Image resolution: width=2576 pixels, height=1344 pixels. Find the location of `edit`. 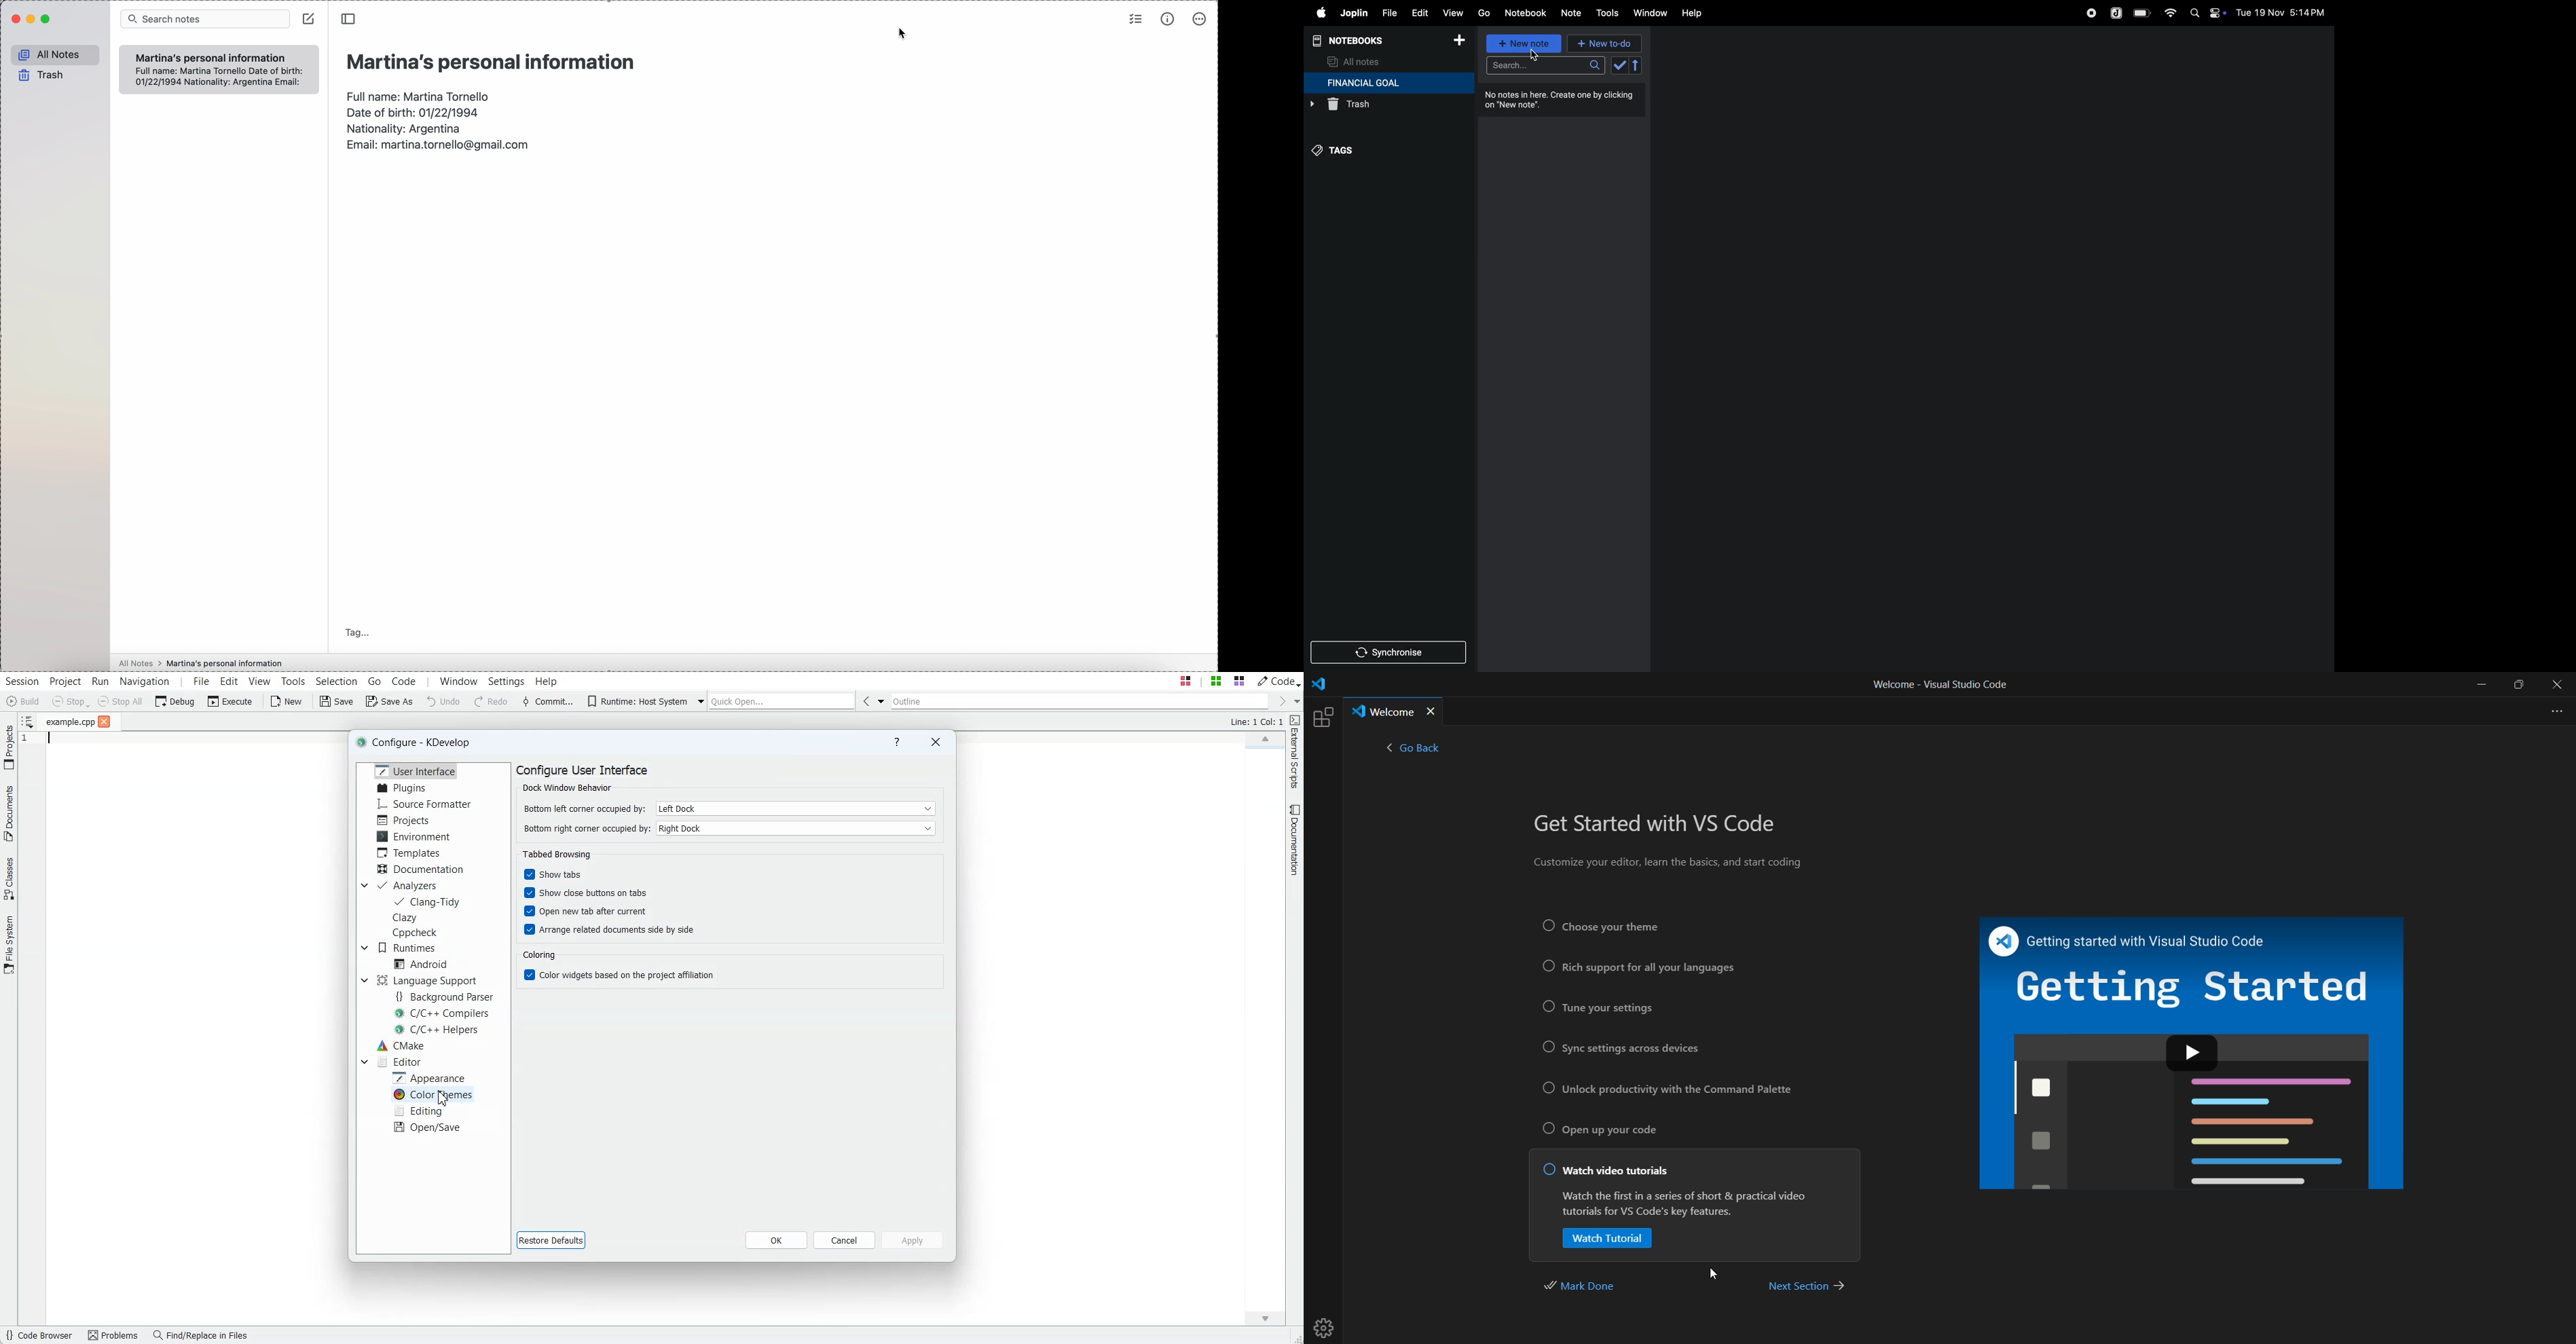

edit is located at coordinates (1416, 11).